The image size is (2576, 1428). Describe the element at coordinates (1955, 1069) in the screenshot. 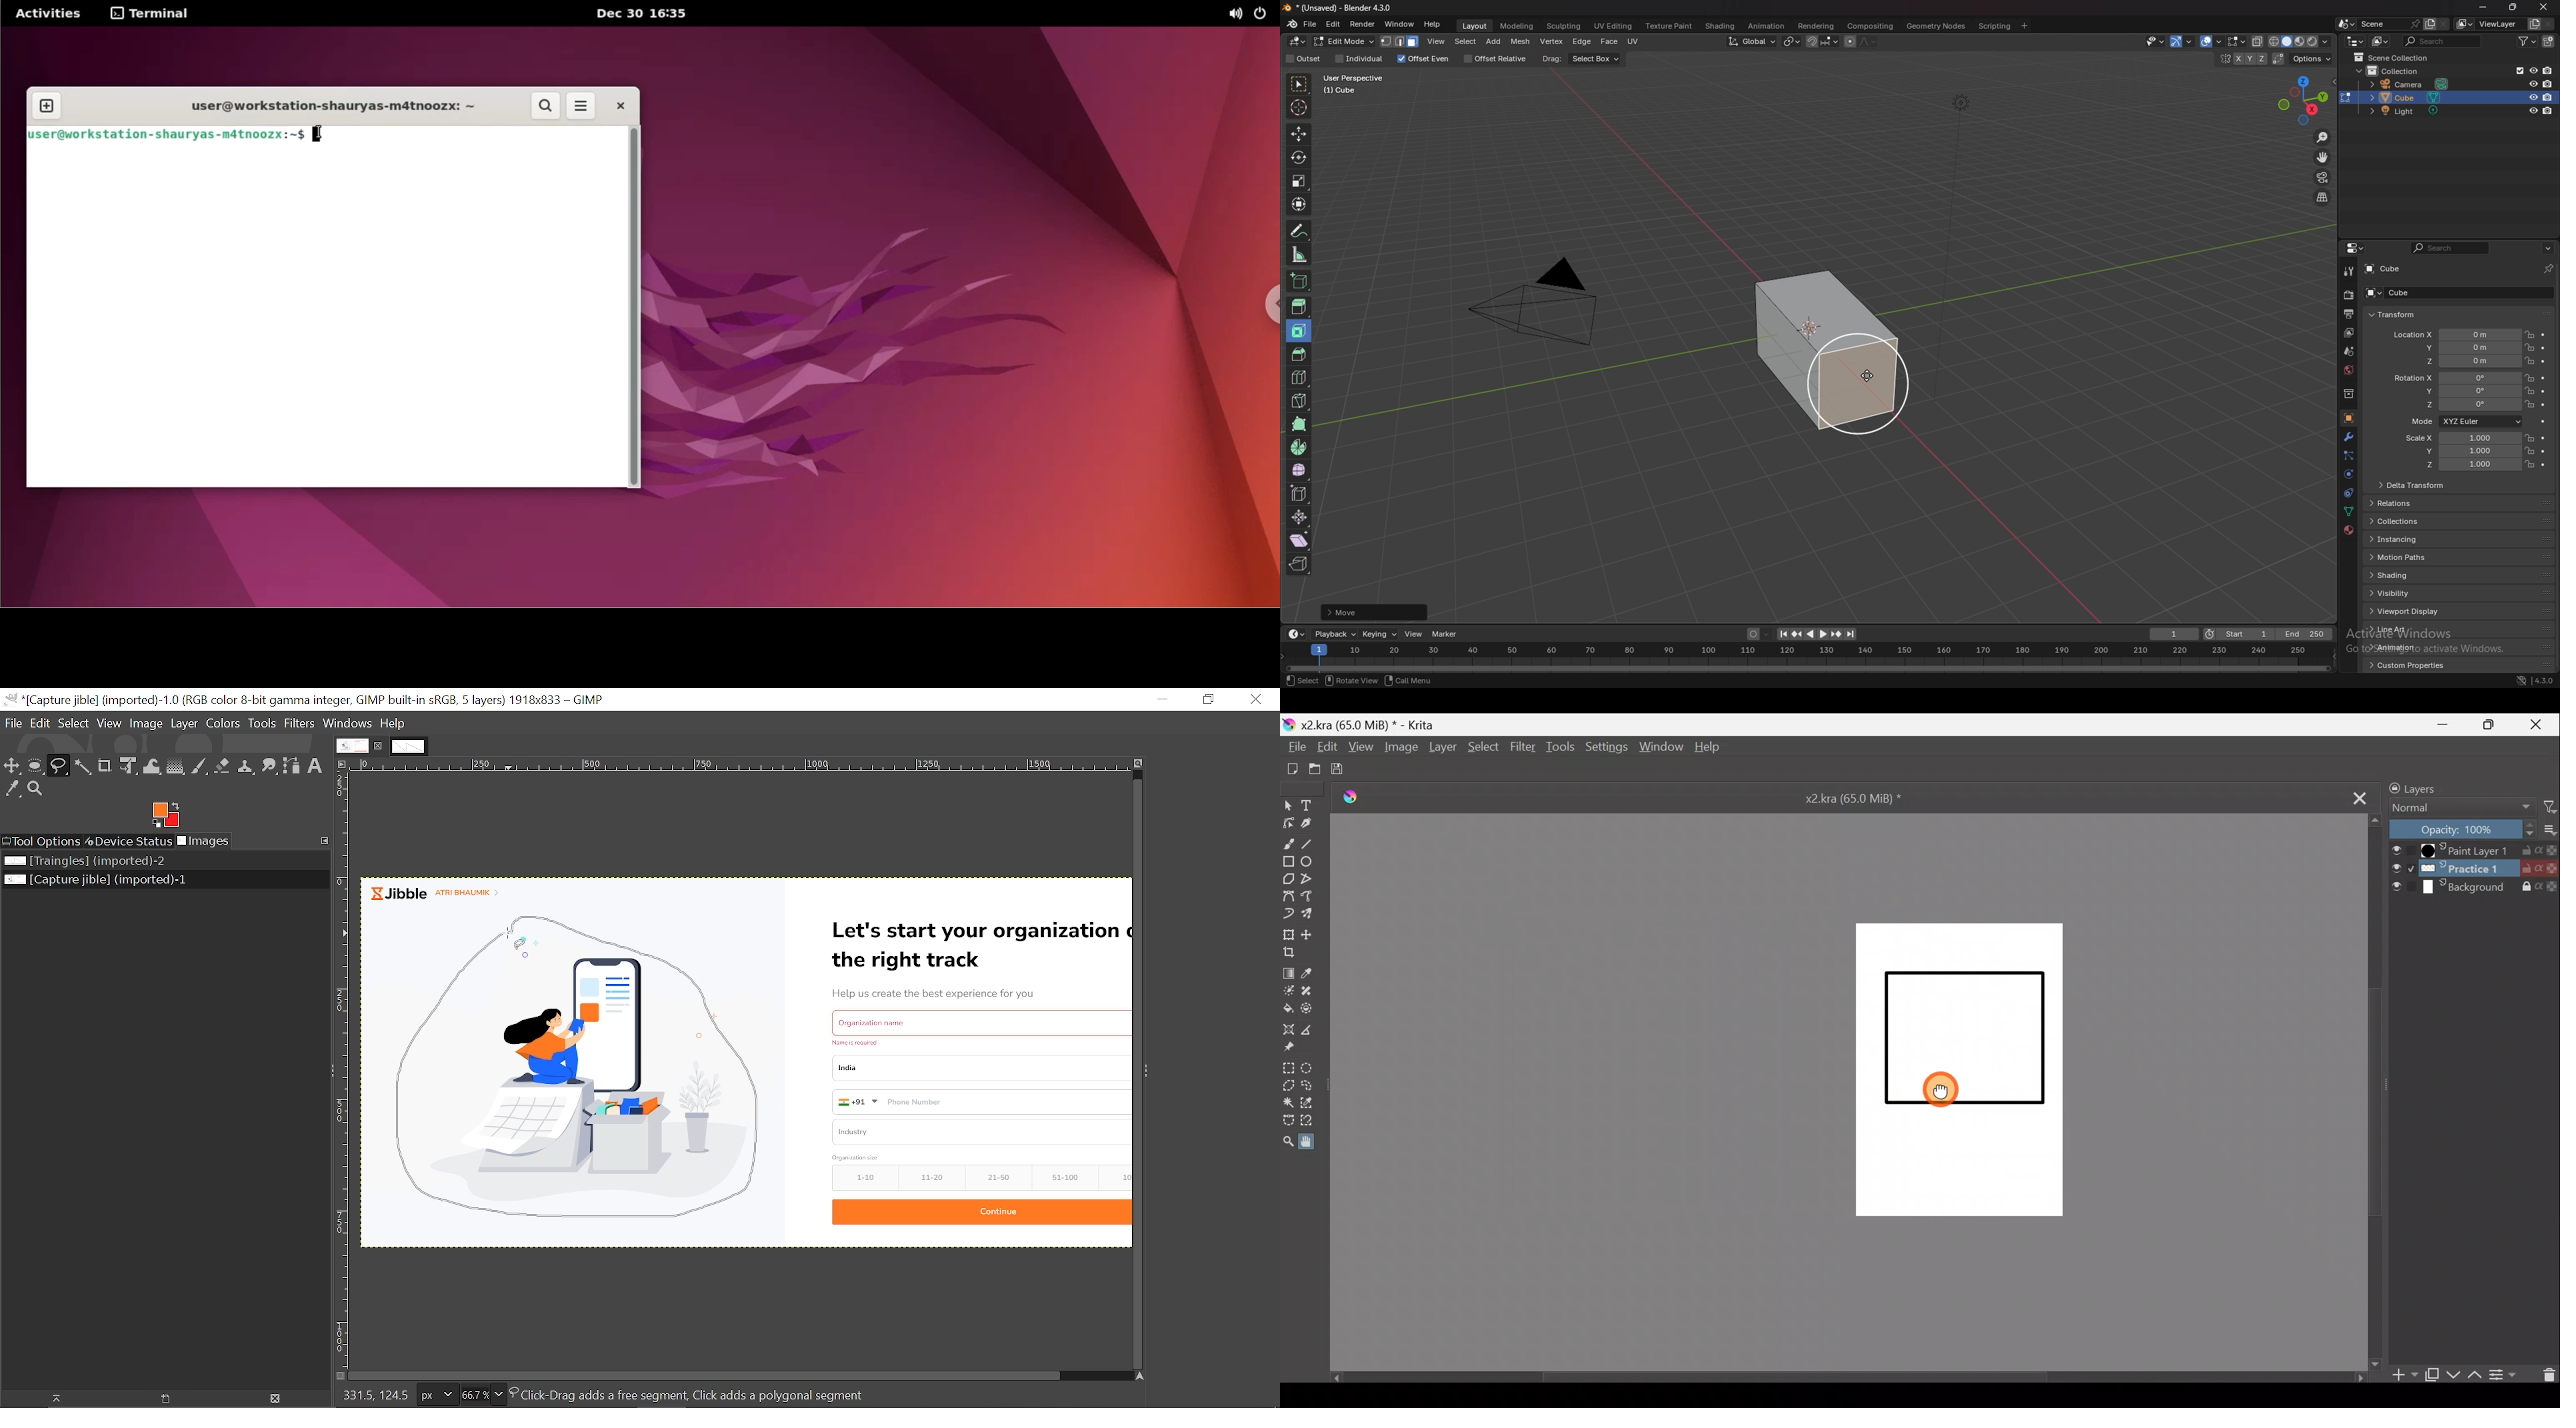

I see `Canvas` at that location.